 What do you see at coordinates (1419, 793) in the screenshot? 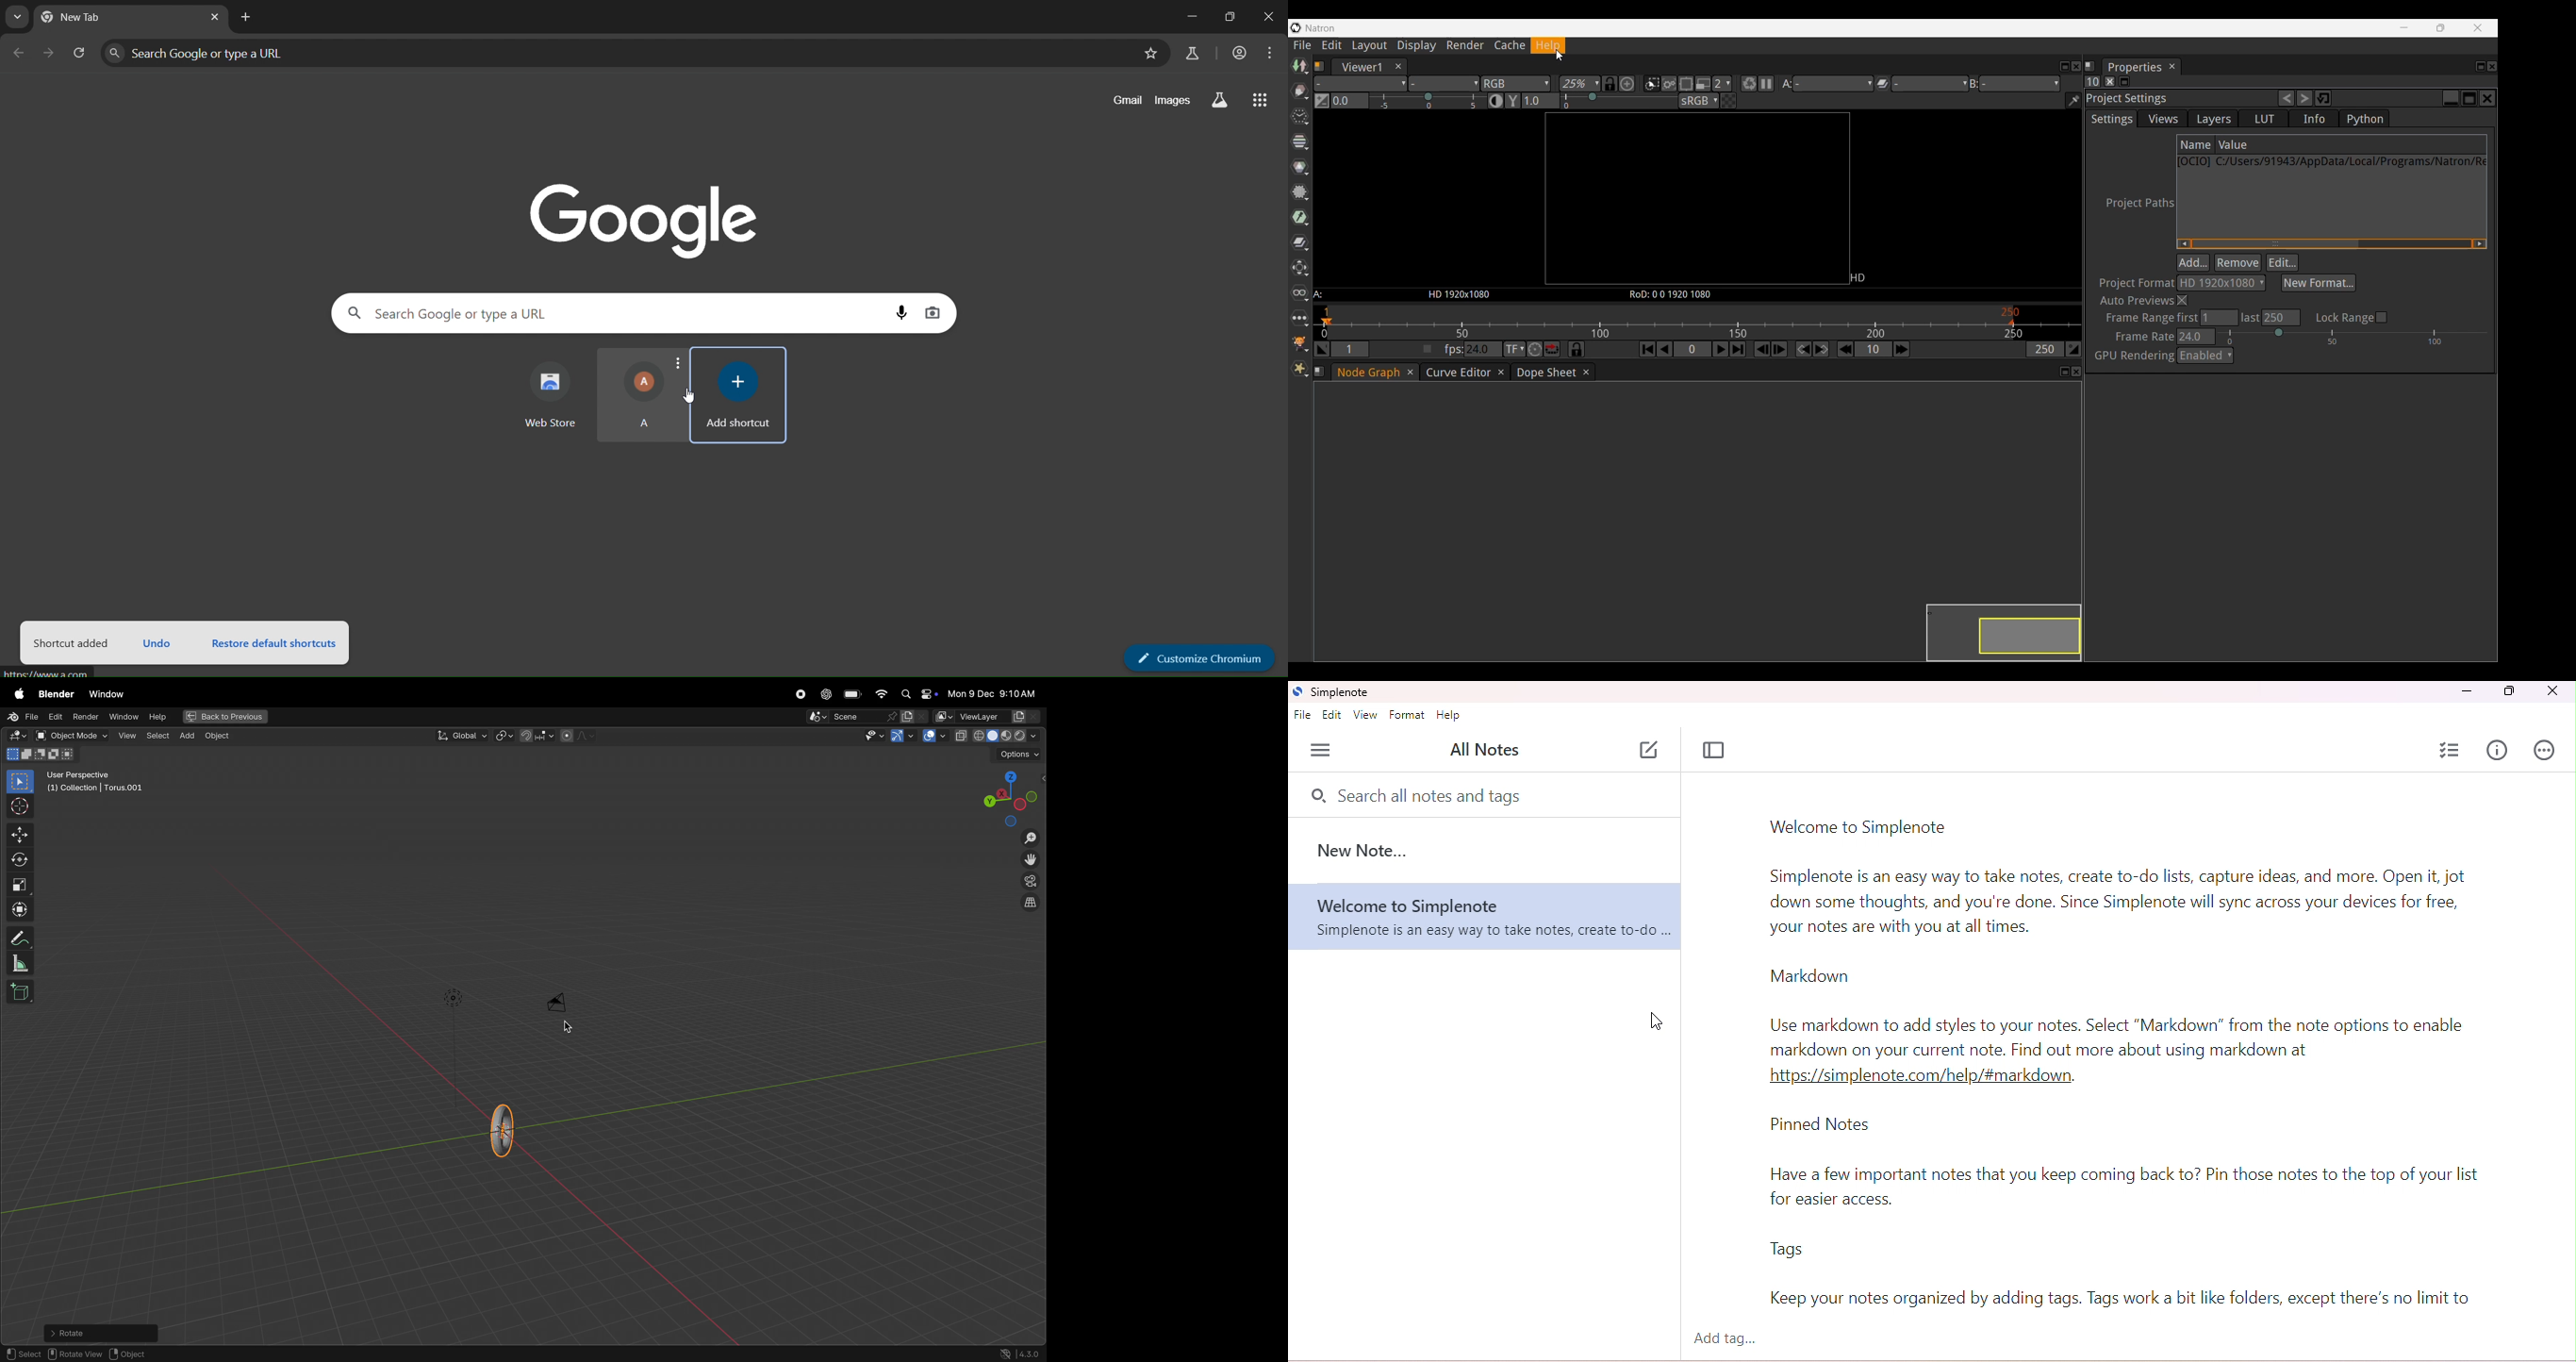
I see `search bar` at bounding box center [1419, 793].